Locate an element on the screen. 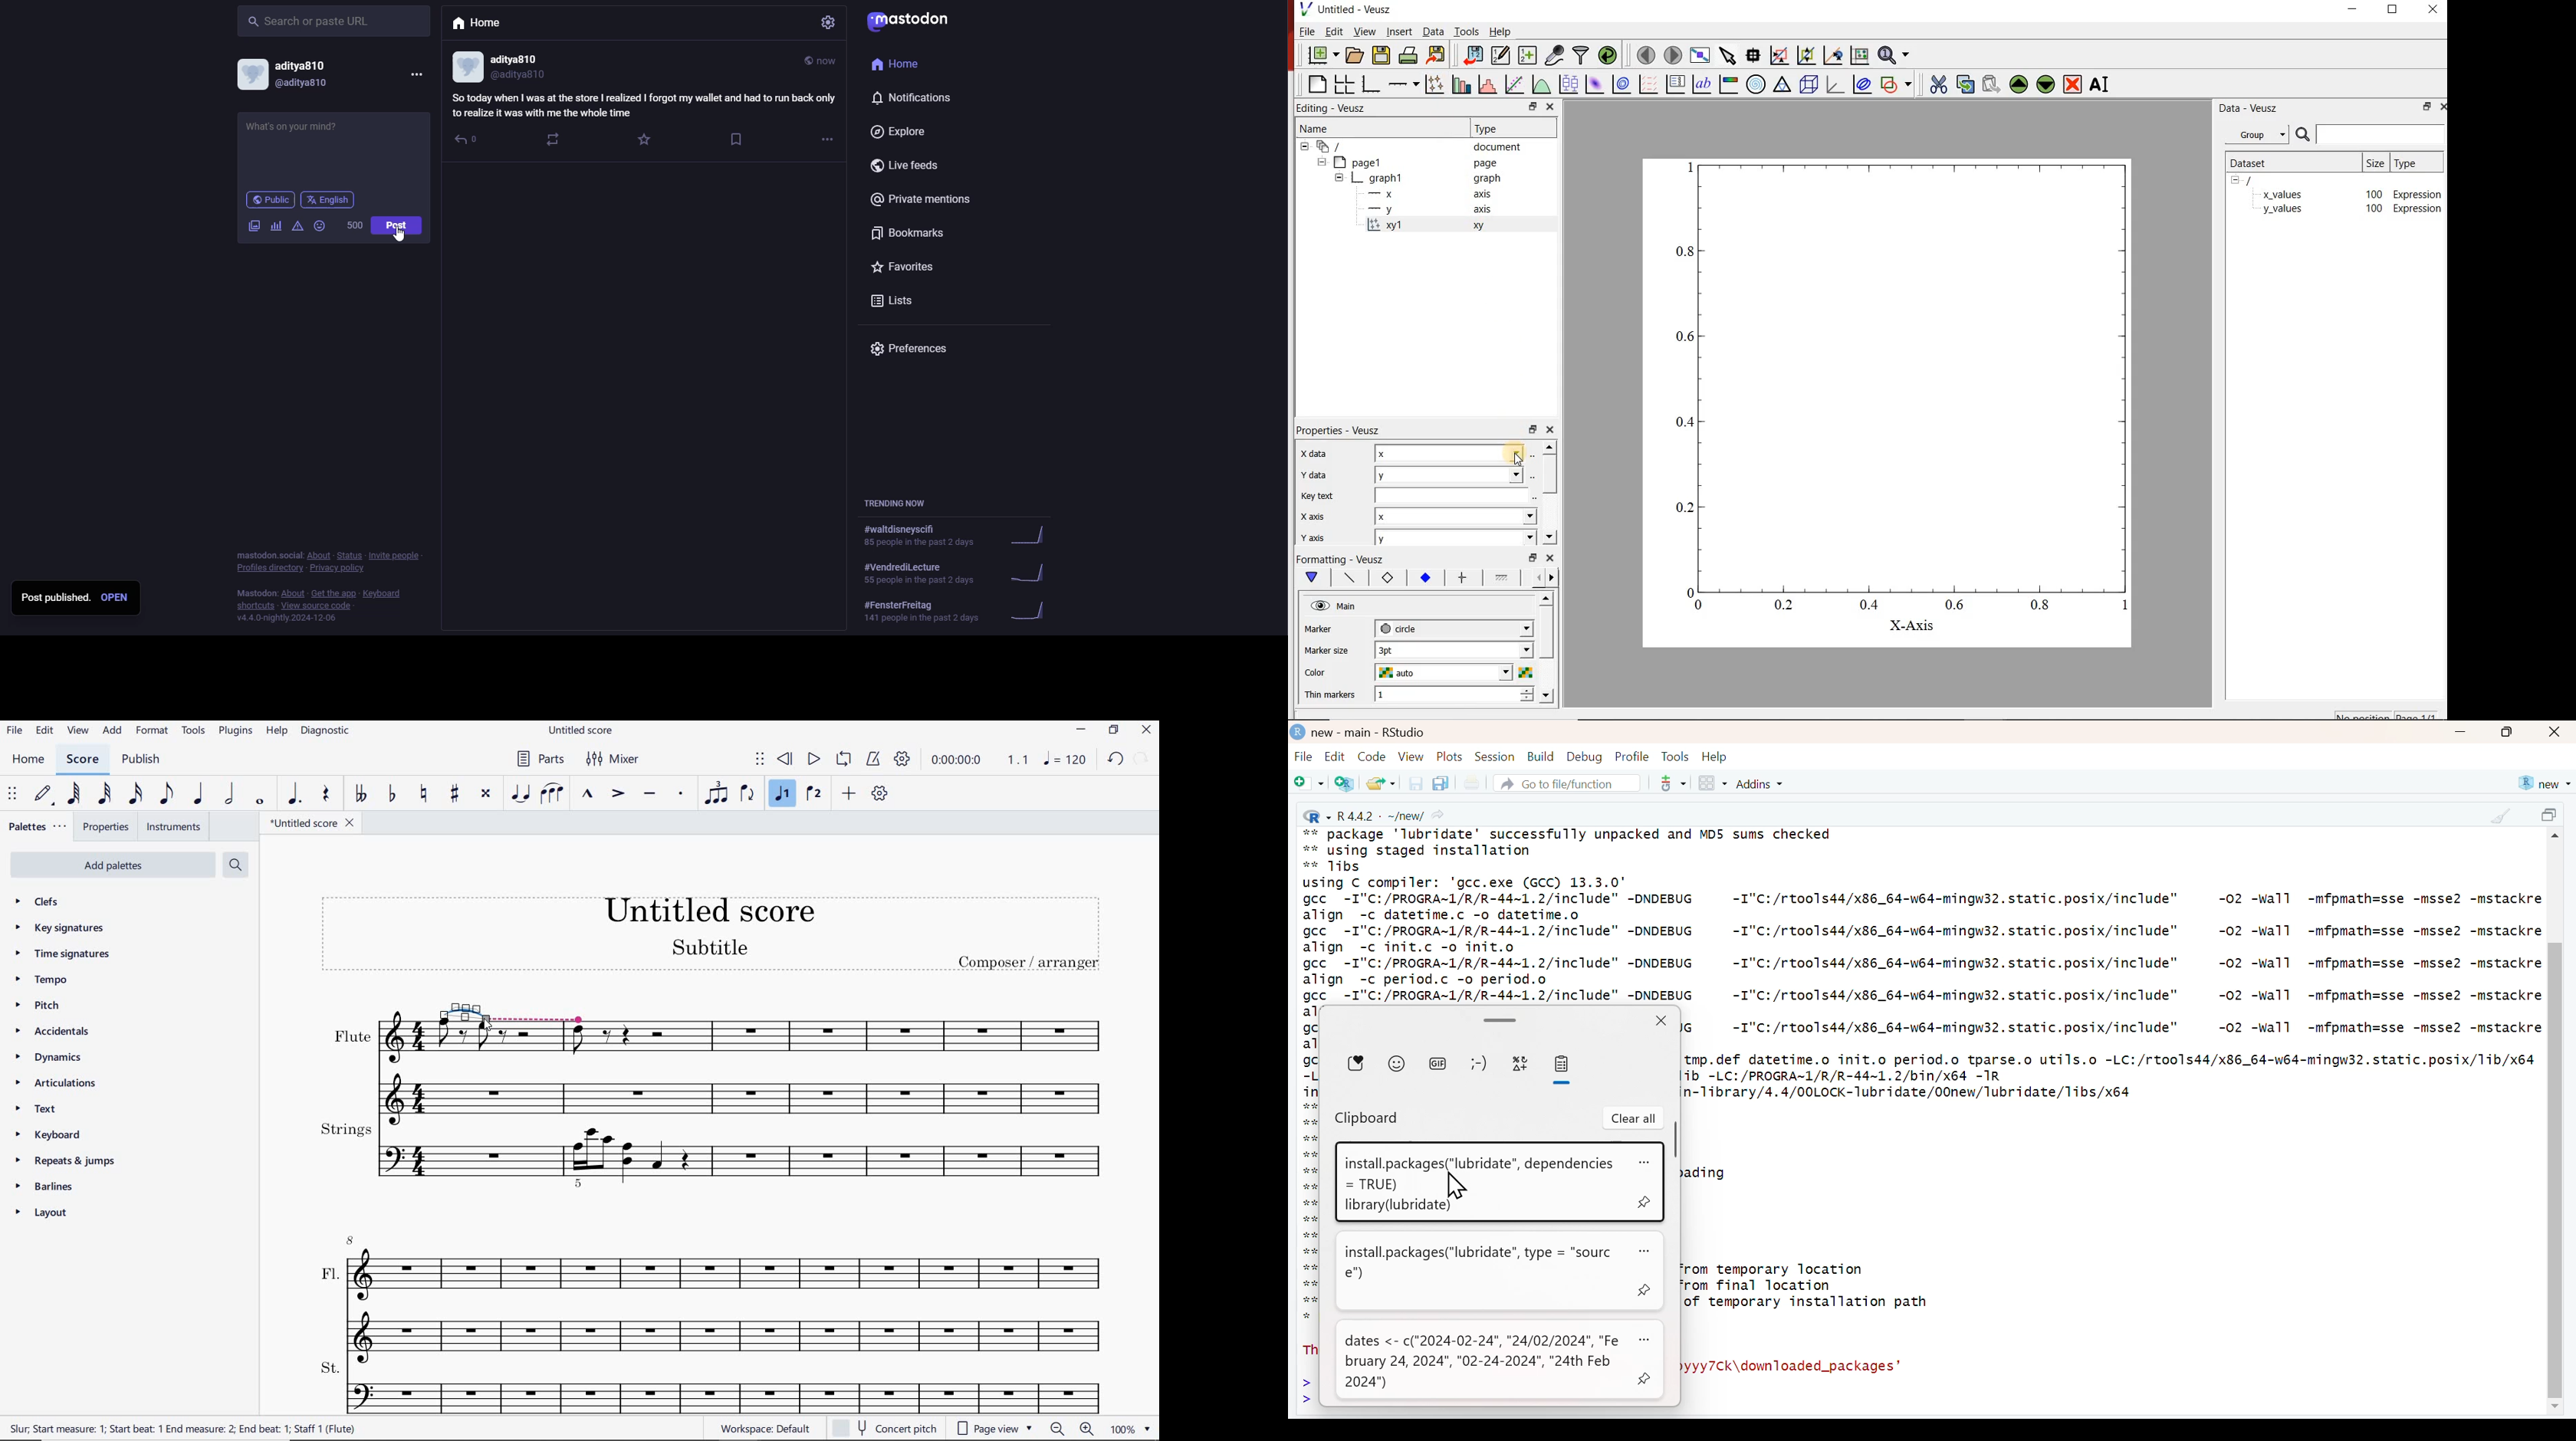 This screenshot has height=1456, width=2576. Debug is located at coordinates (1583, 756).